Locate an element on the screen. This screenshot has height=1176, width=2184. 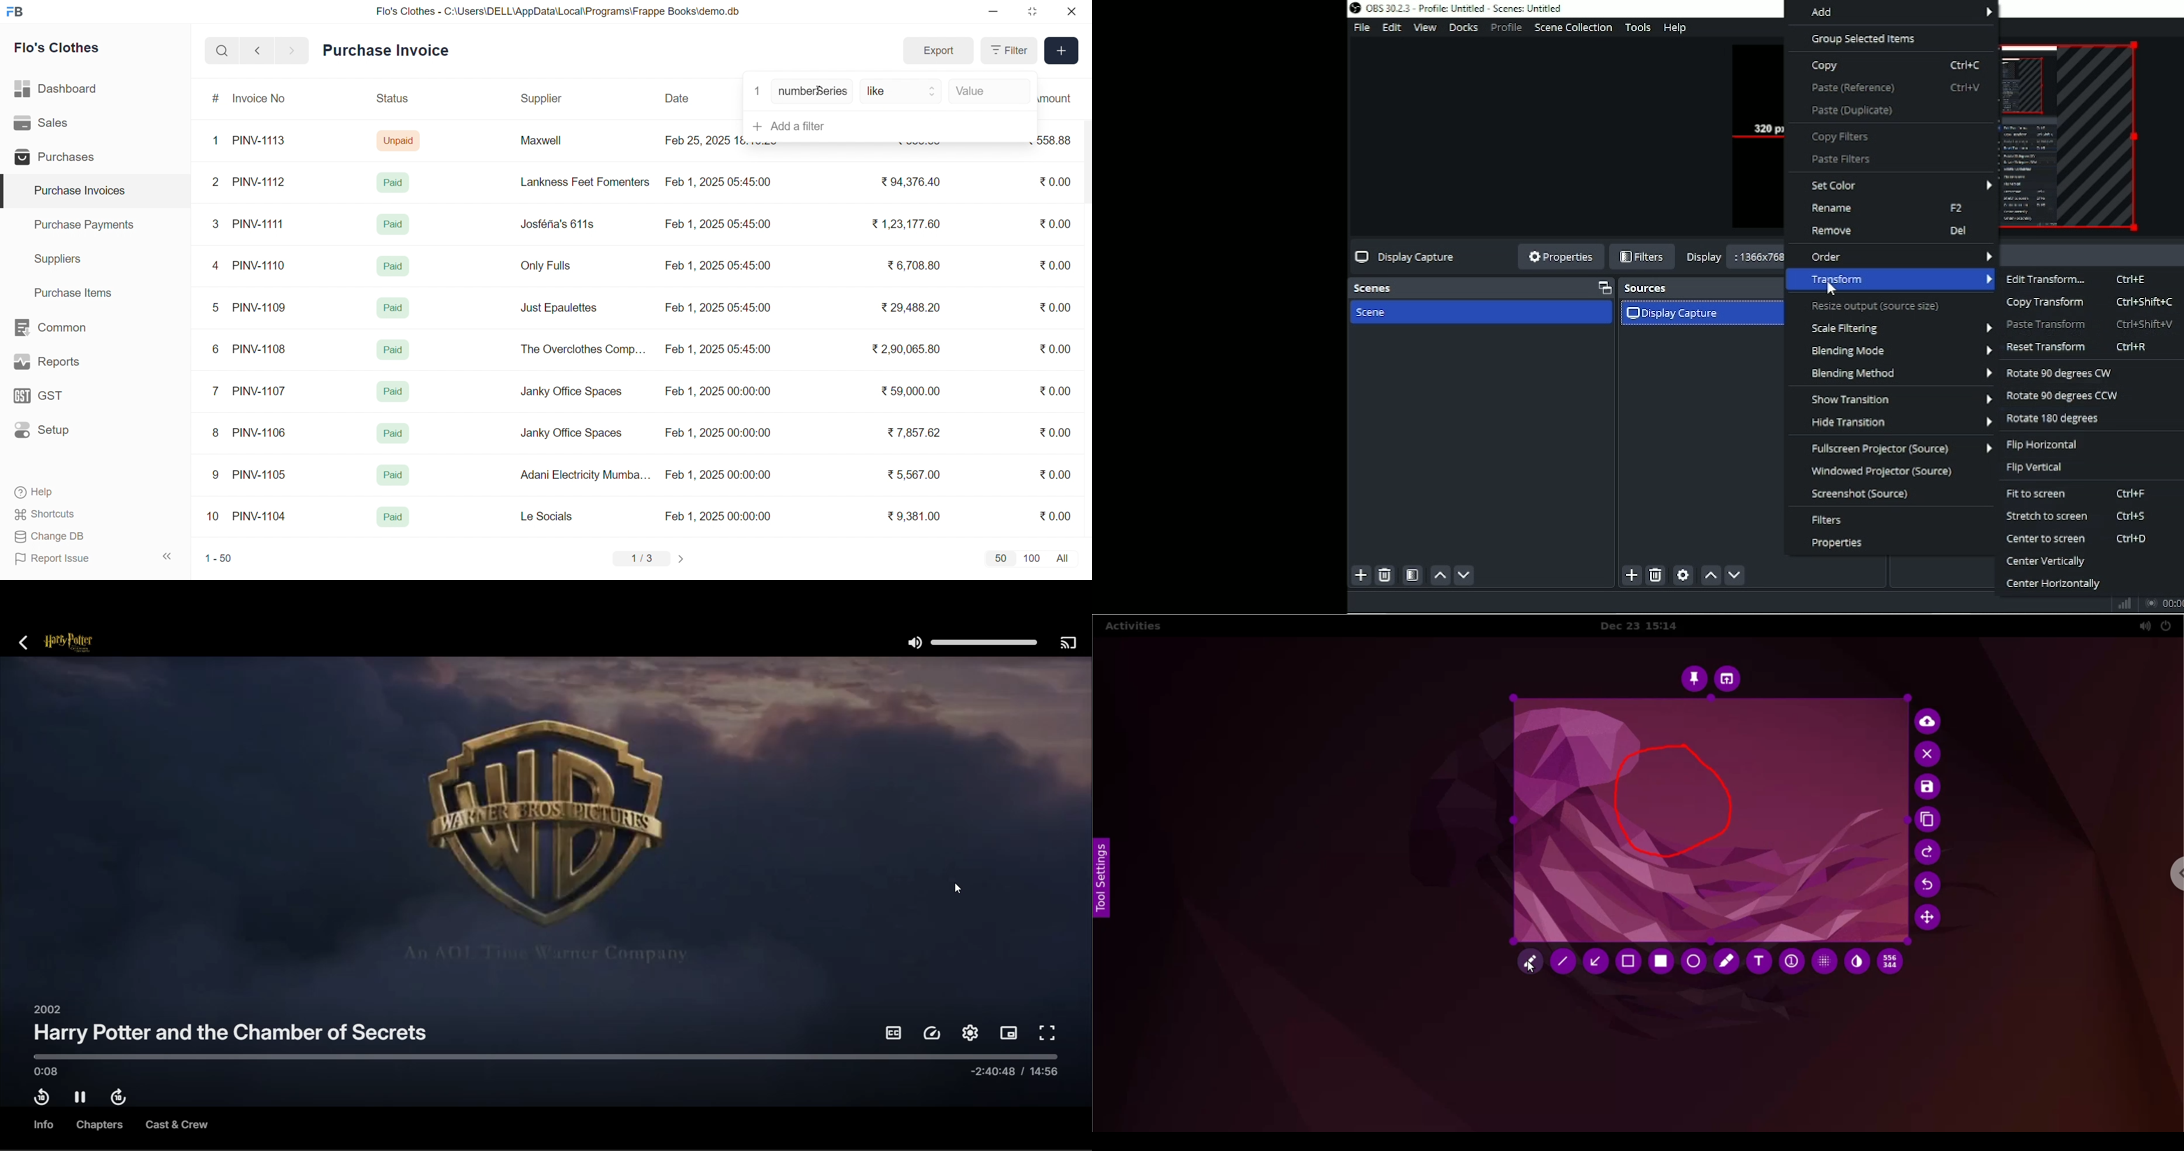
# is located at coordinates (216, 100).